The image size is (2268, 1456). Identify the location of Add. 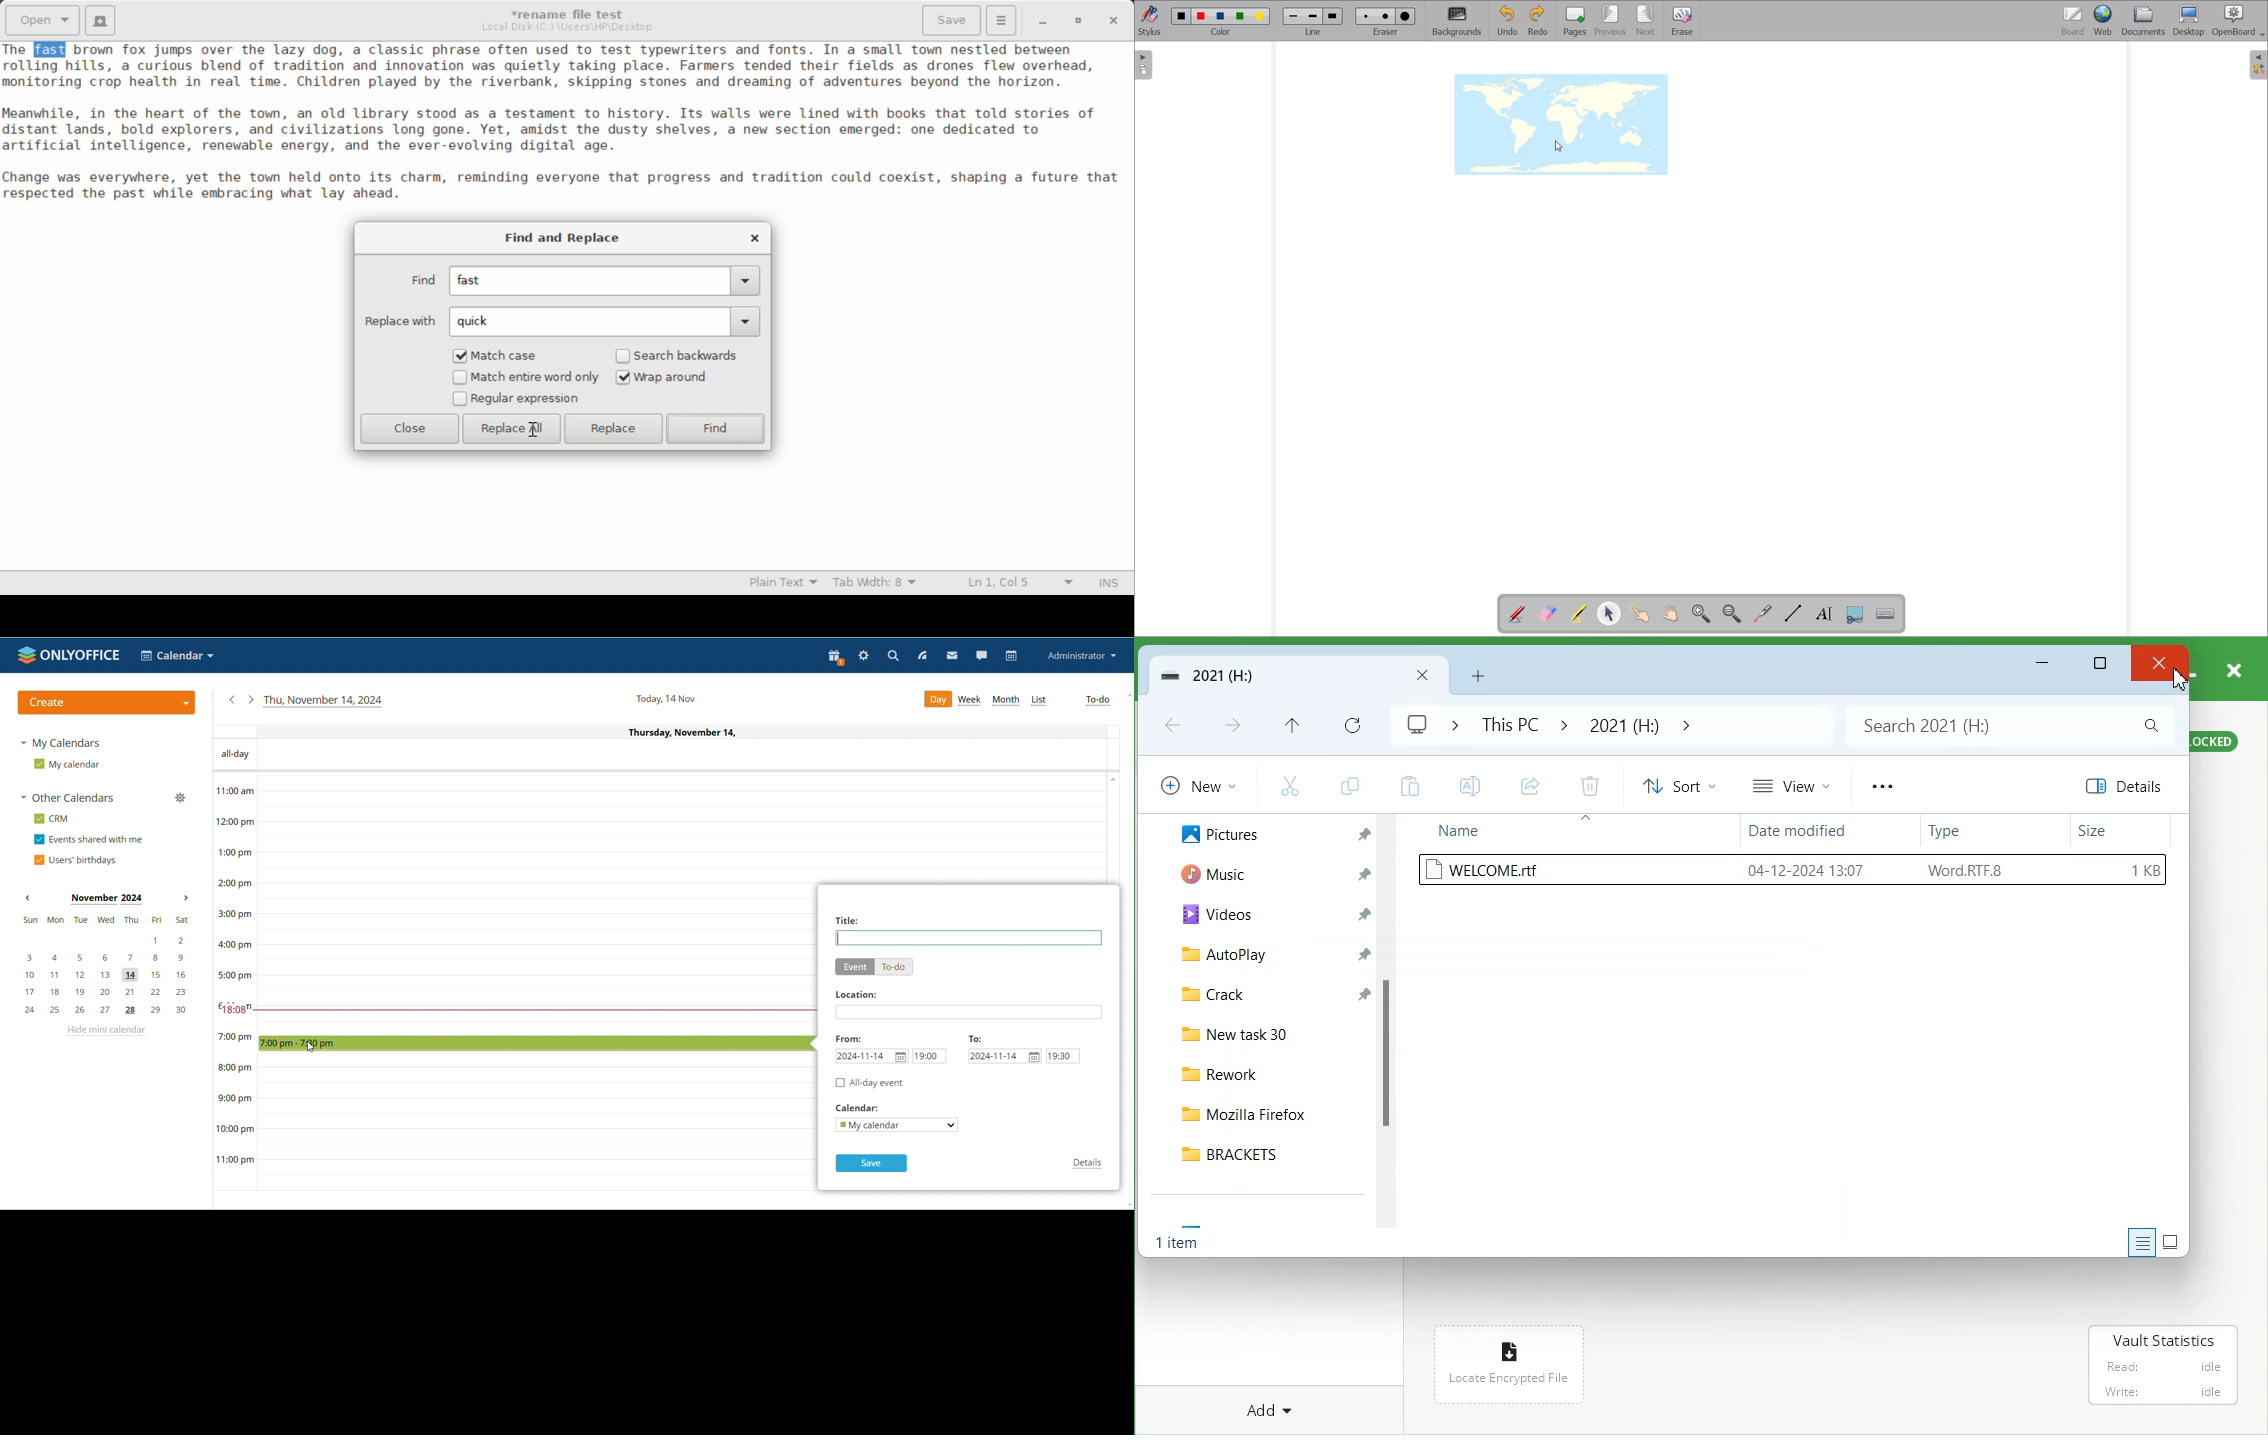
(1264, 1409).